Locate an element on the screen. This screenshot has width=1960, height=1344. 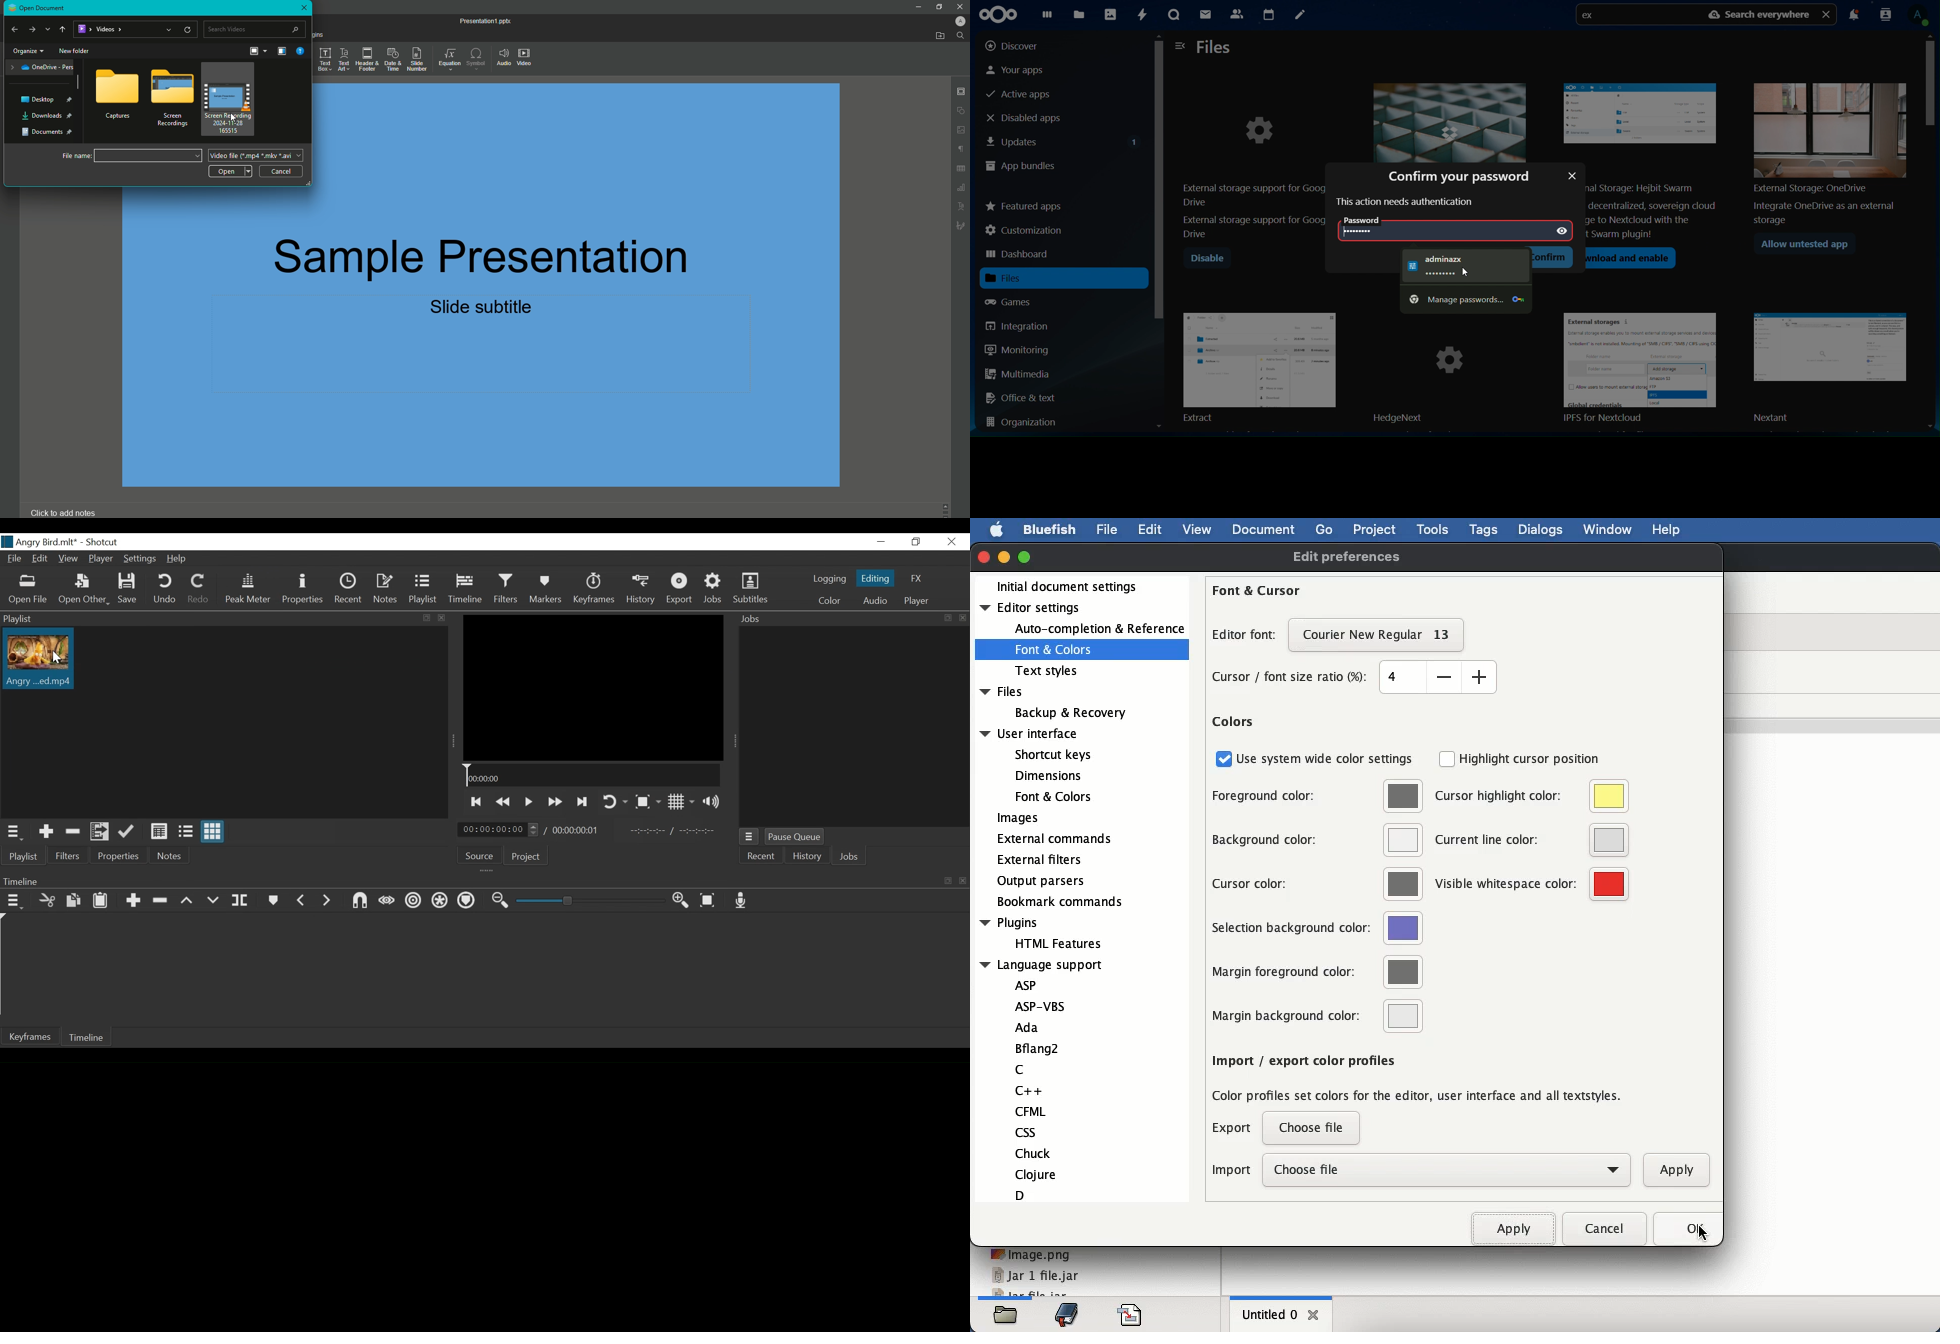
Organise is located at coordinates (282, 52).